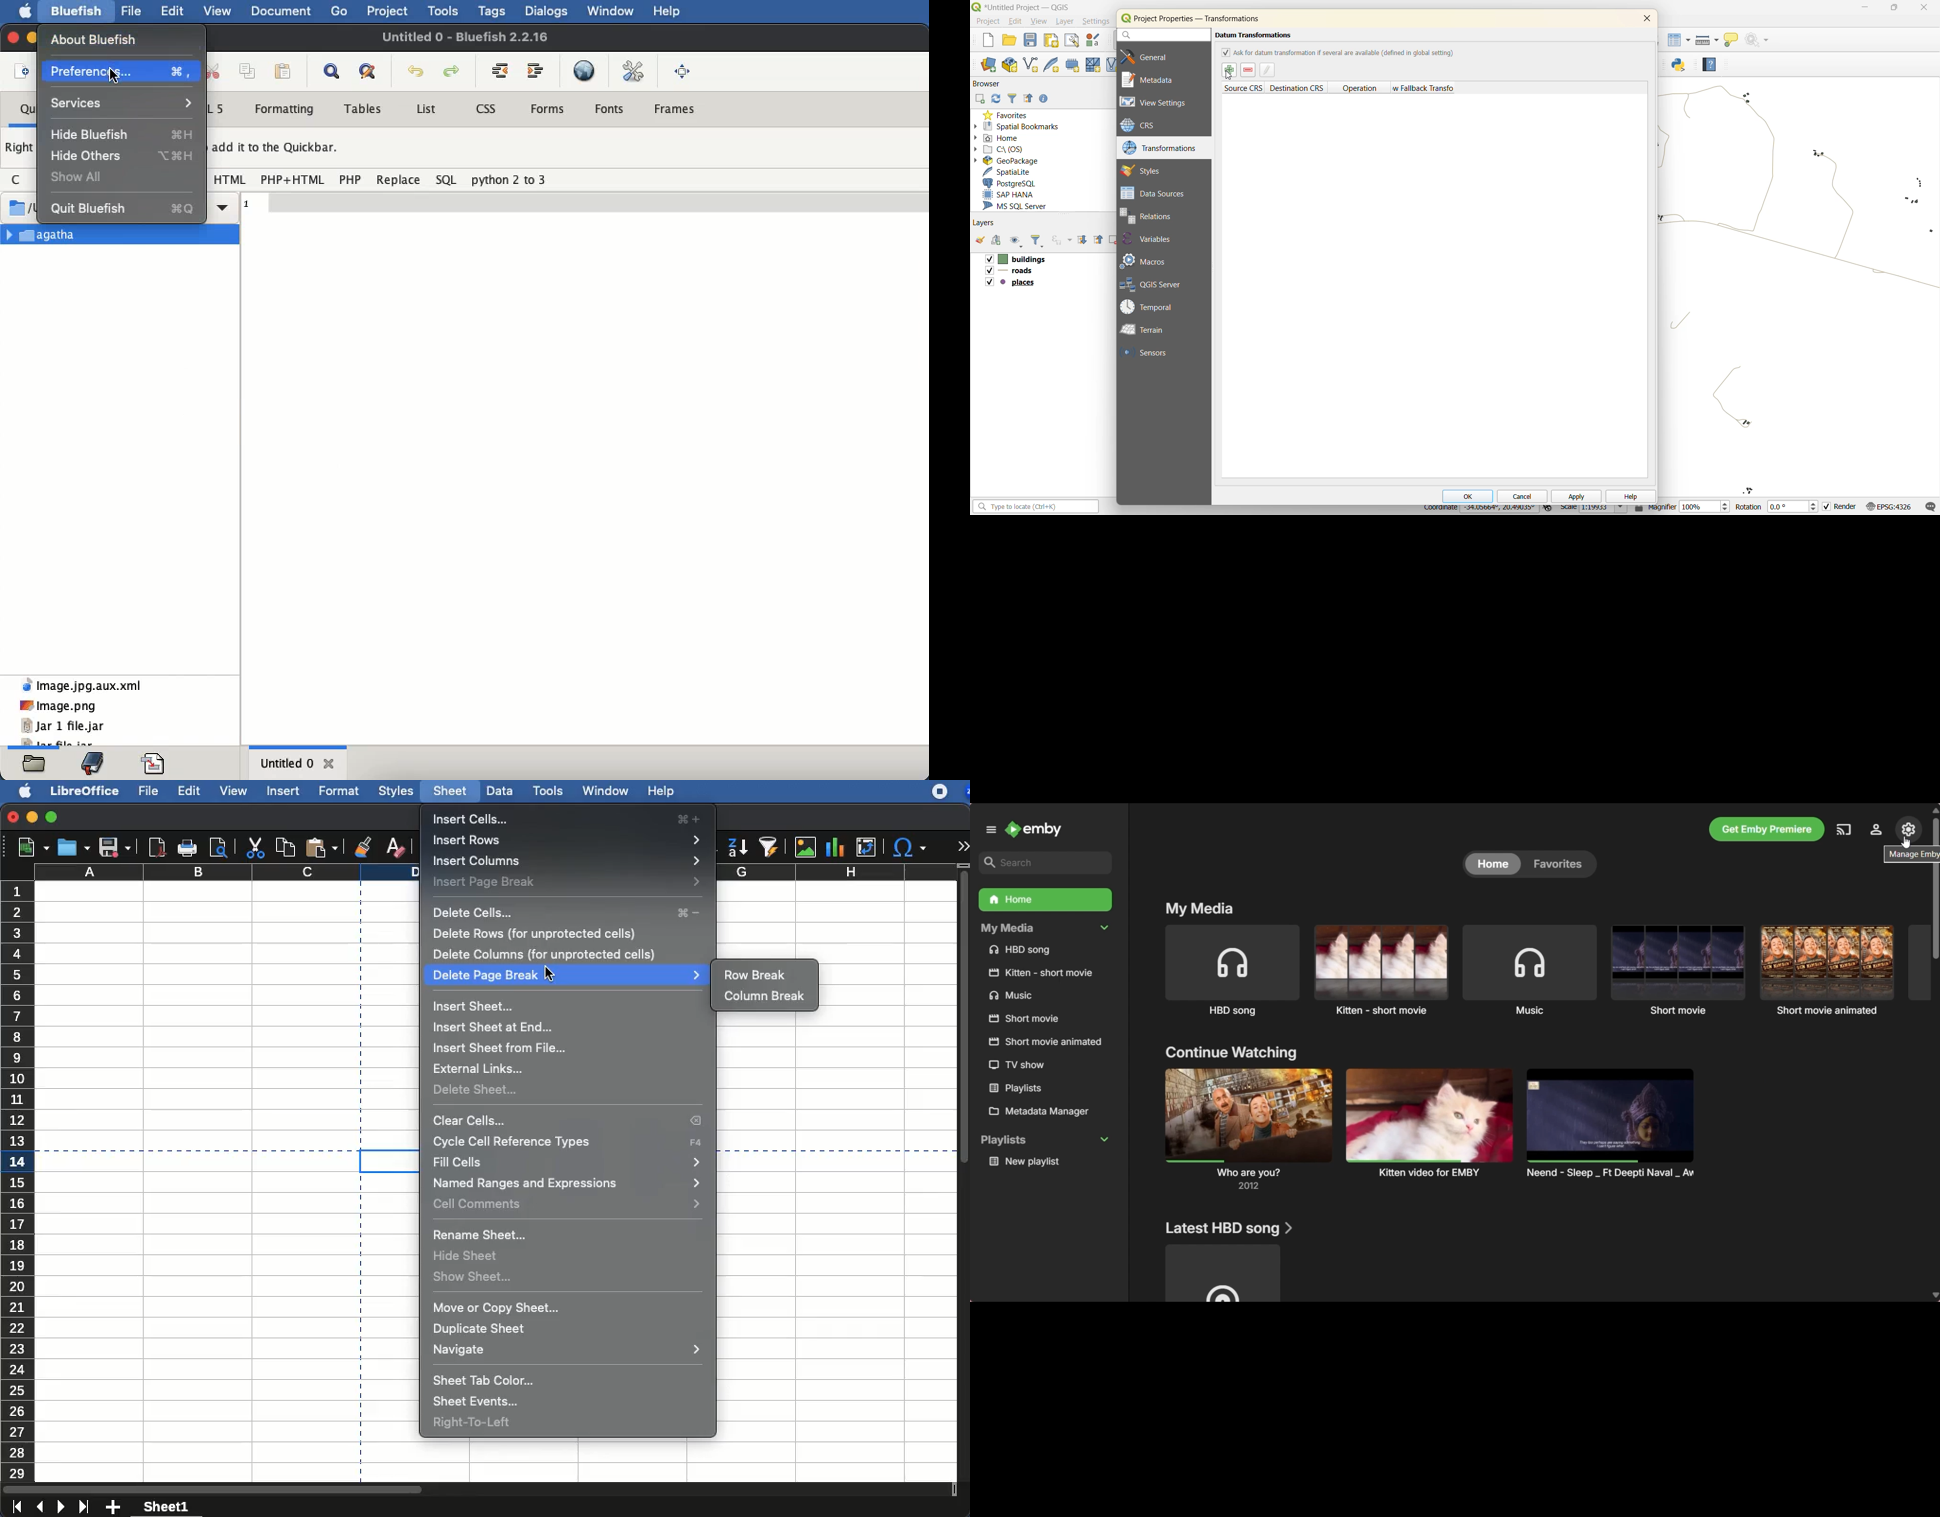 Image resolution: width=1960 pixels, height=1540 pixels. I want to click on scroll, so click(479, 1489).